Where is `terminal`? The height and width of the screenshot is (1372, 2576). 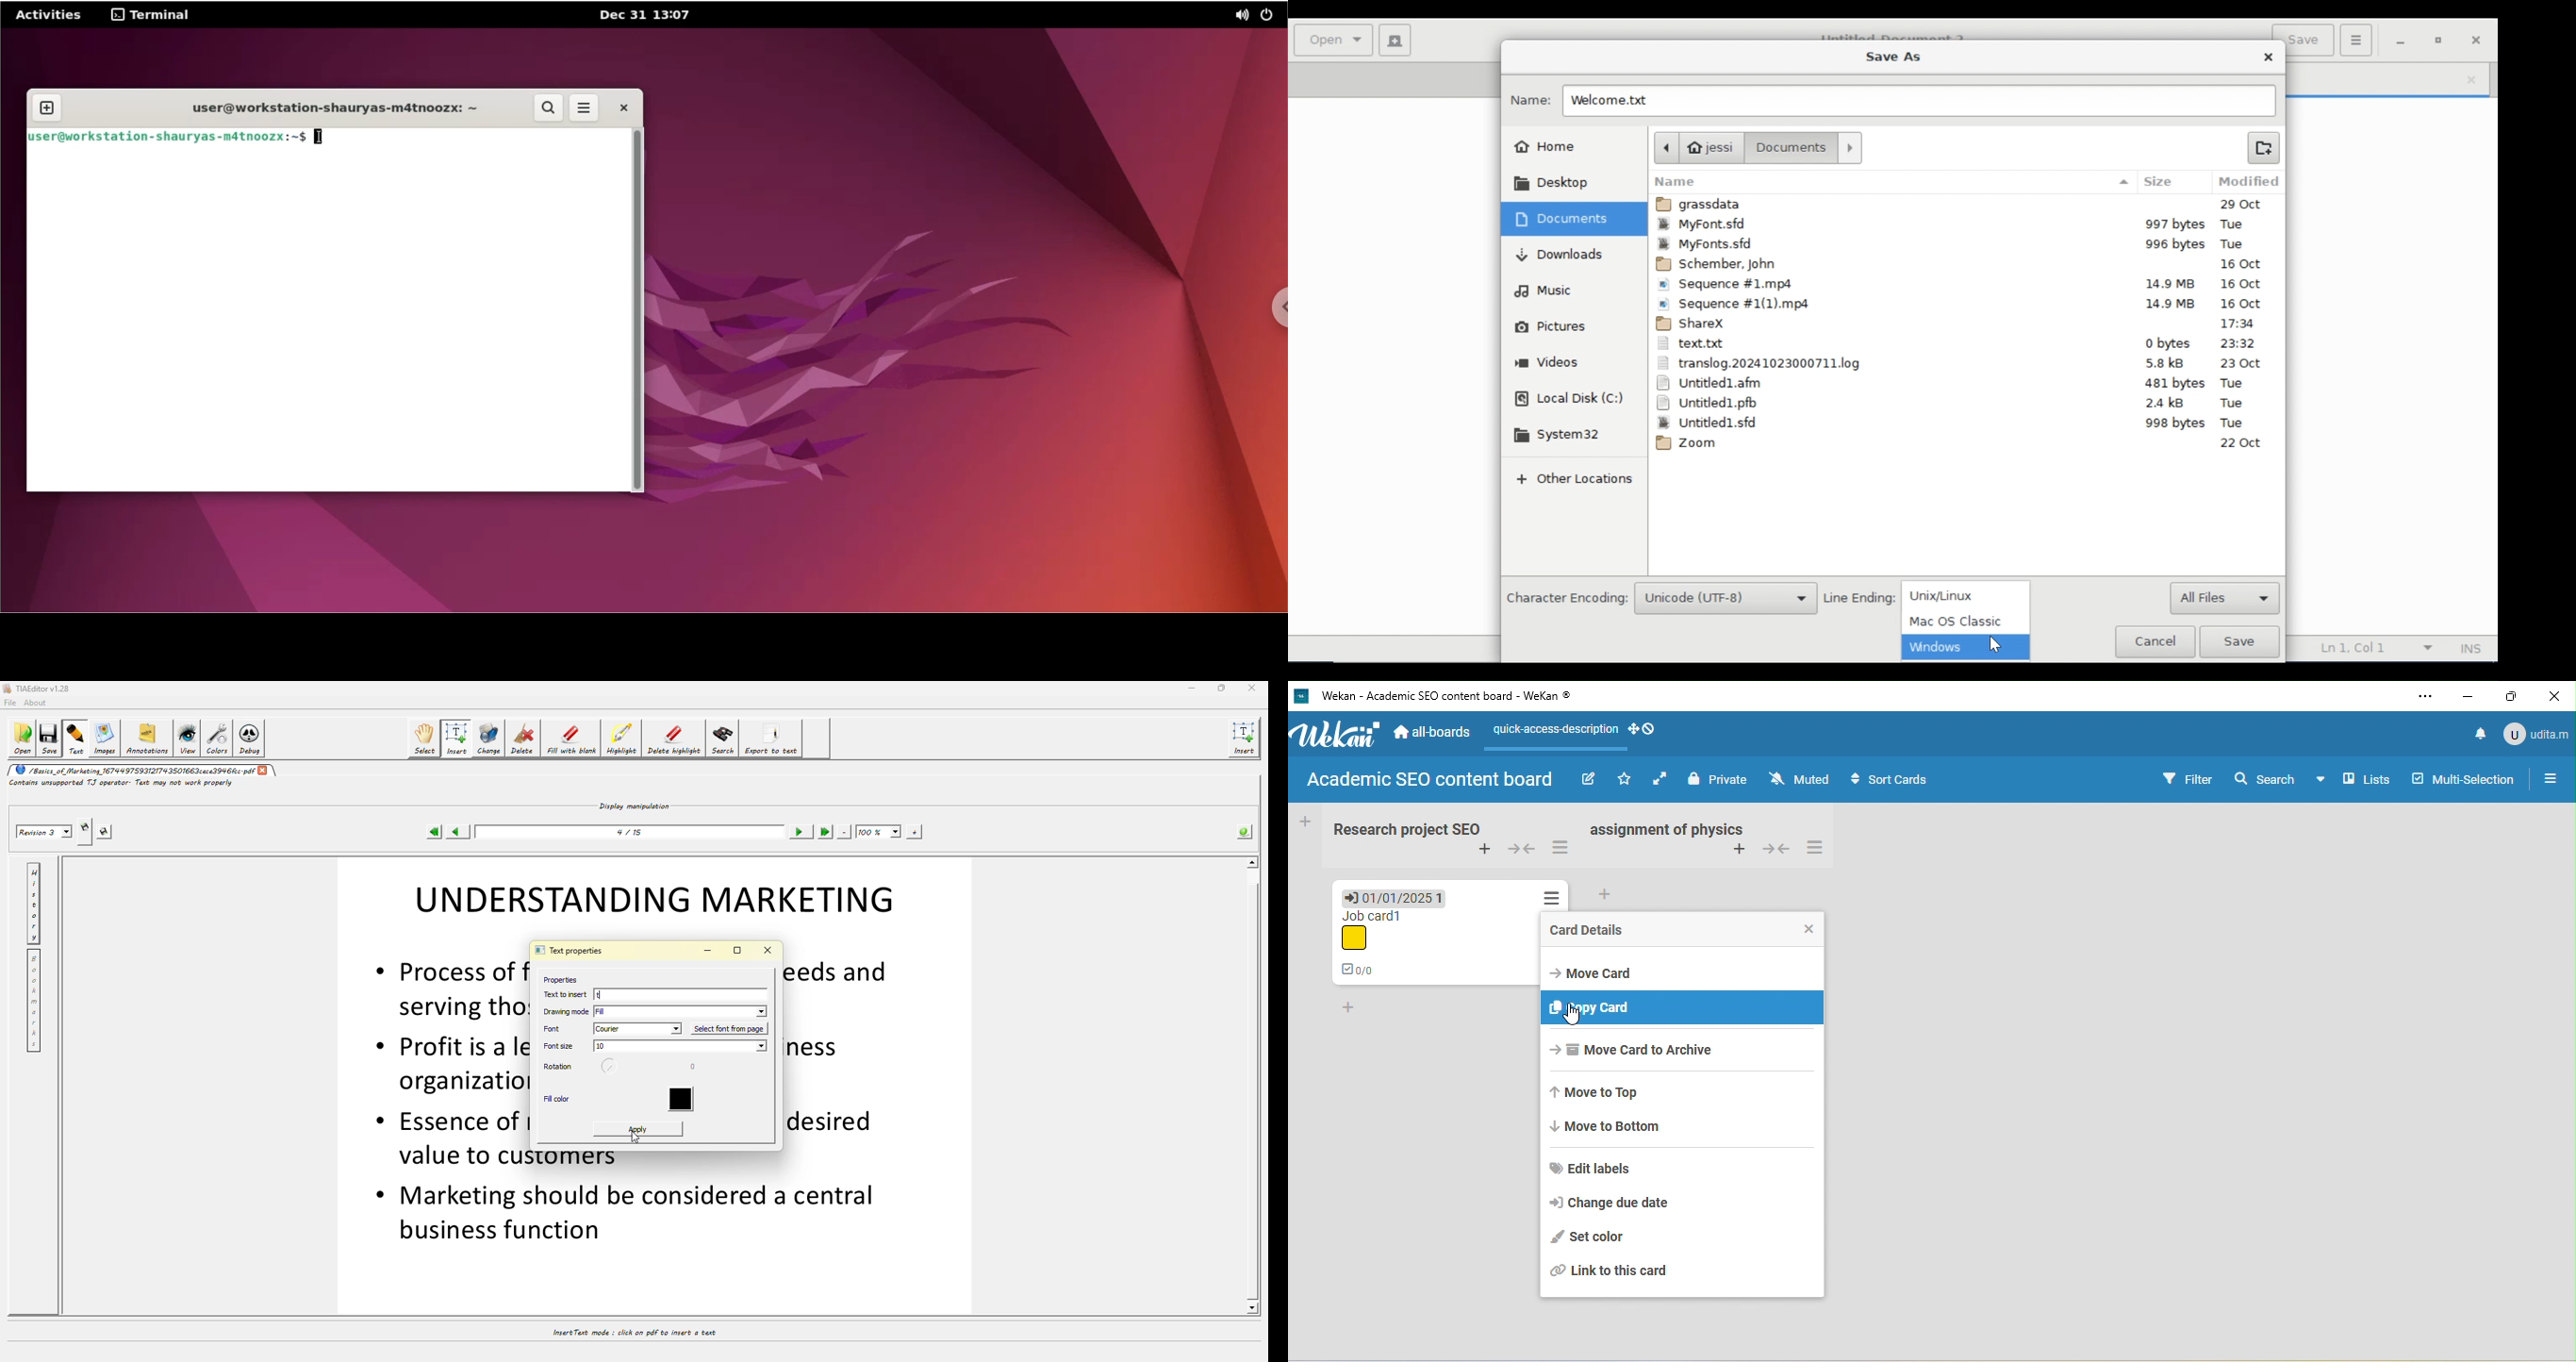 terminal is located at coordinates (148, 17).